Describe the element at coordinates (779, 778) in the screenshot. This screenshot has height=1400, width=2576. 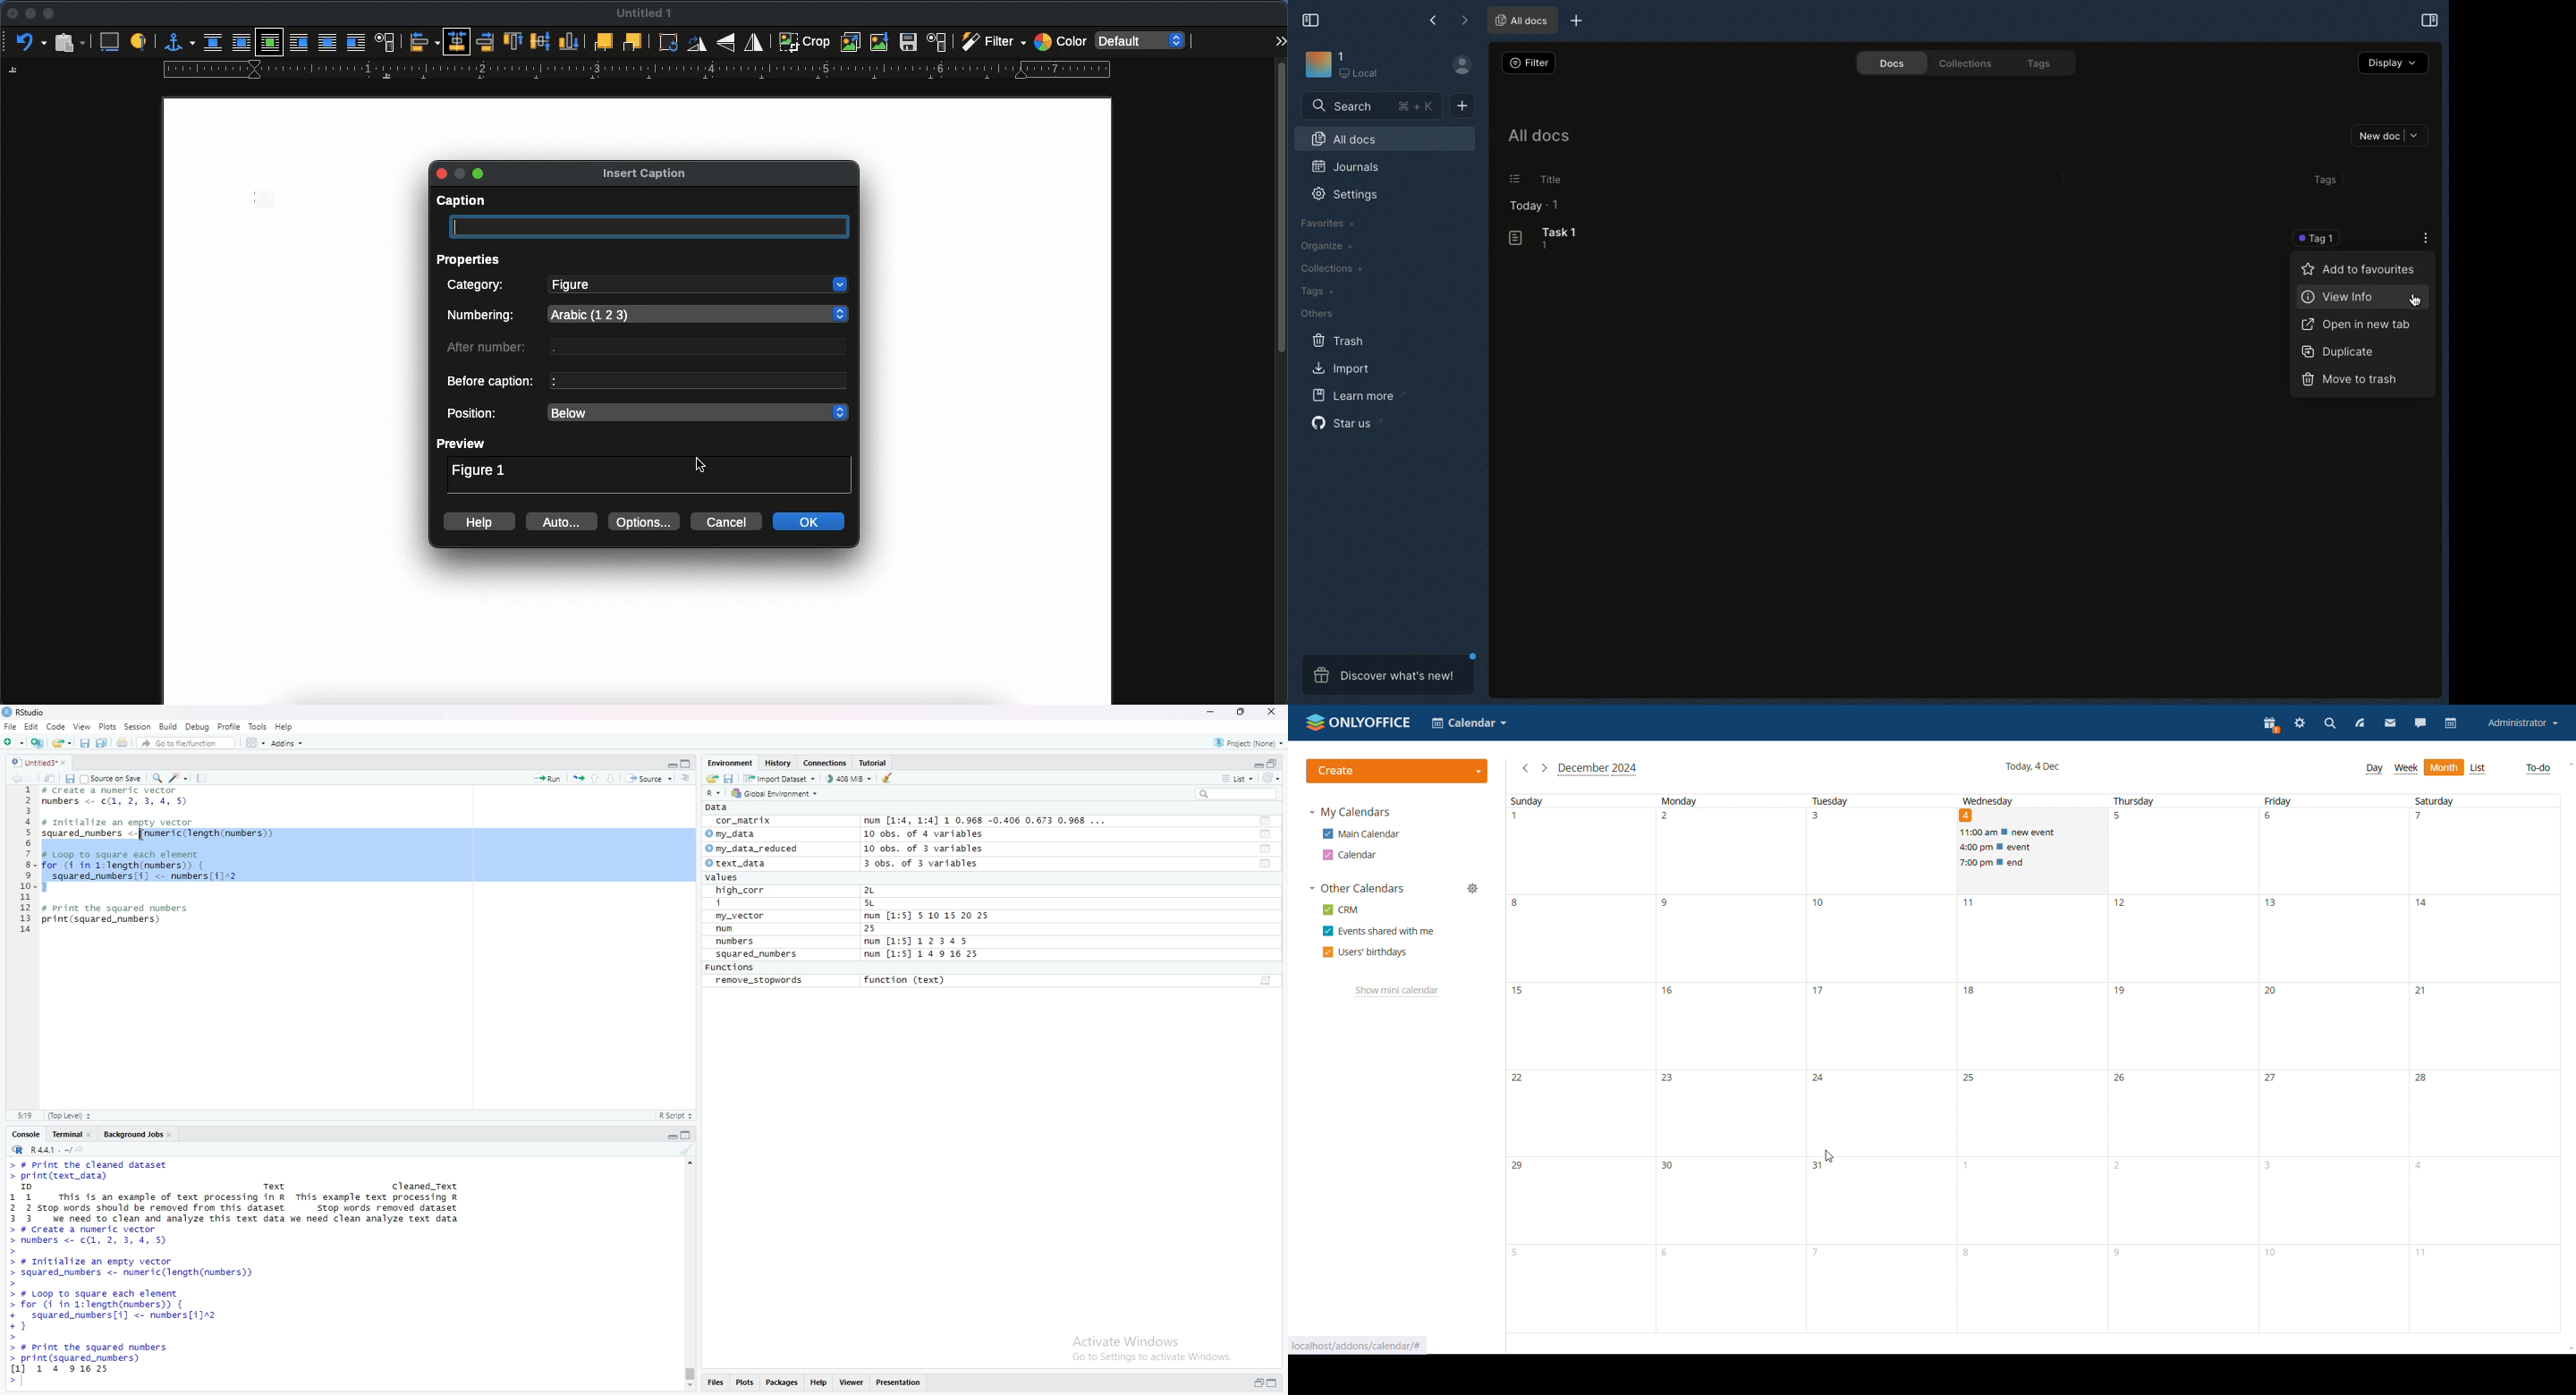
I see `Import Dataset` at that location.